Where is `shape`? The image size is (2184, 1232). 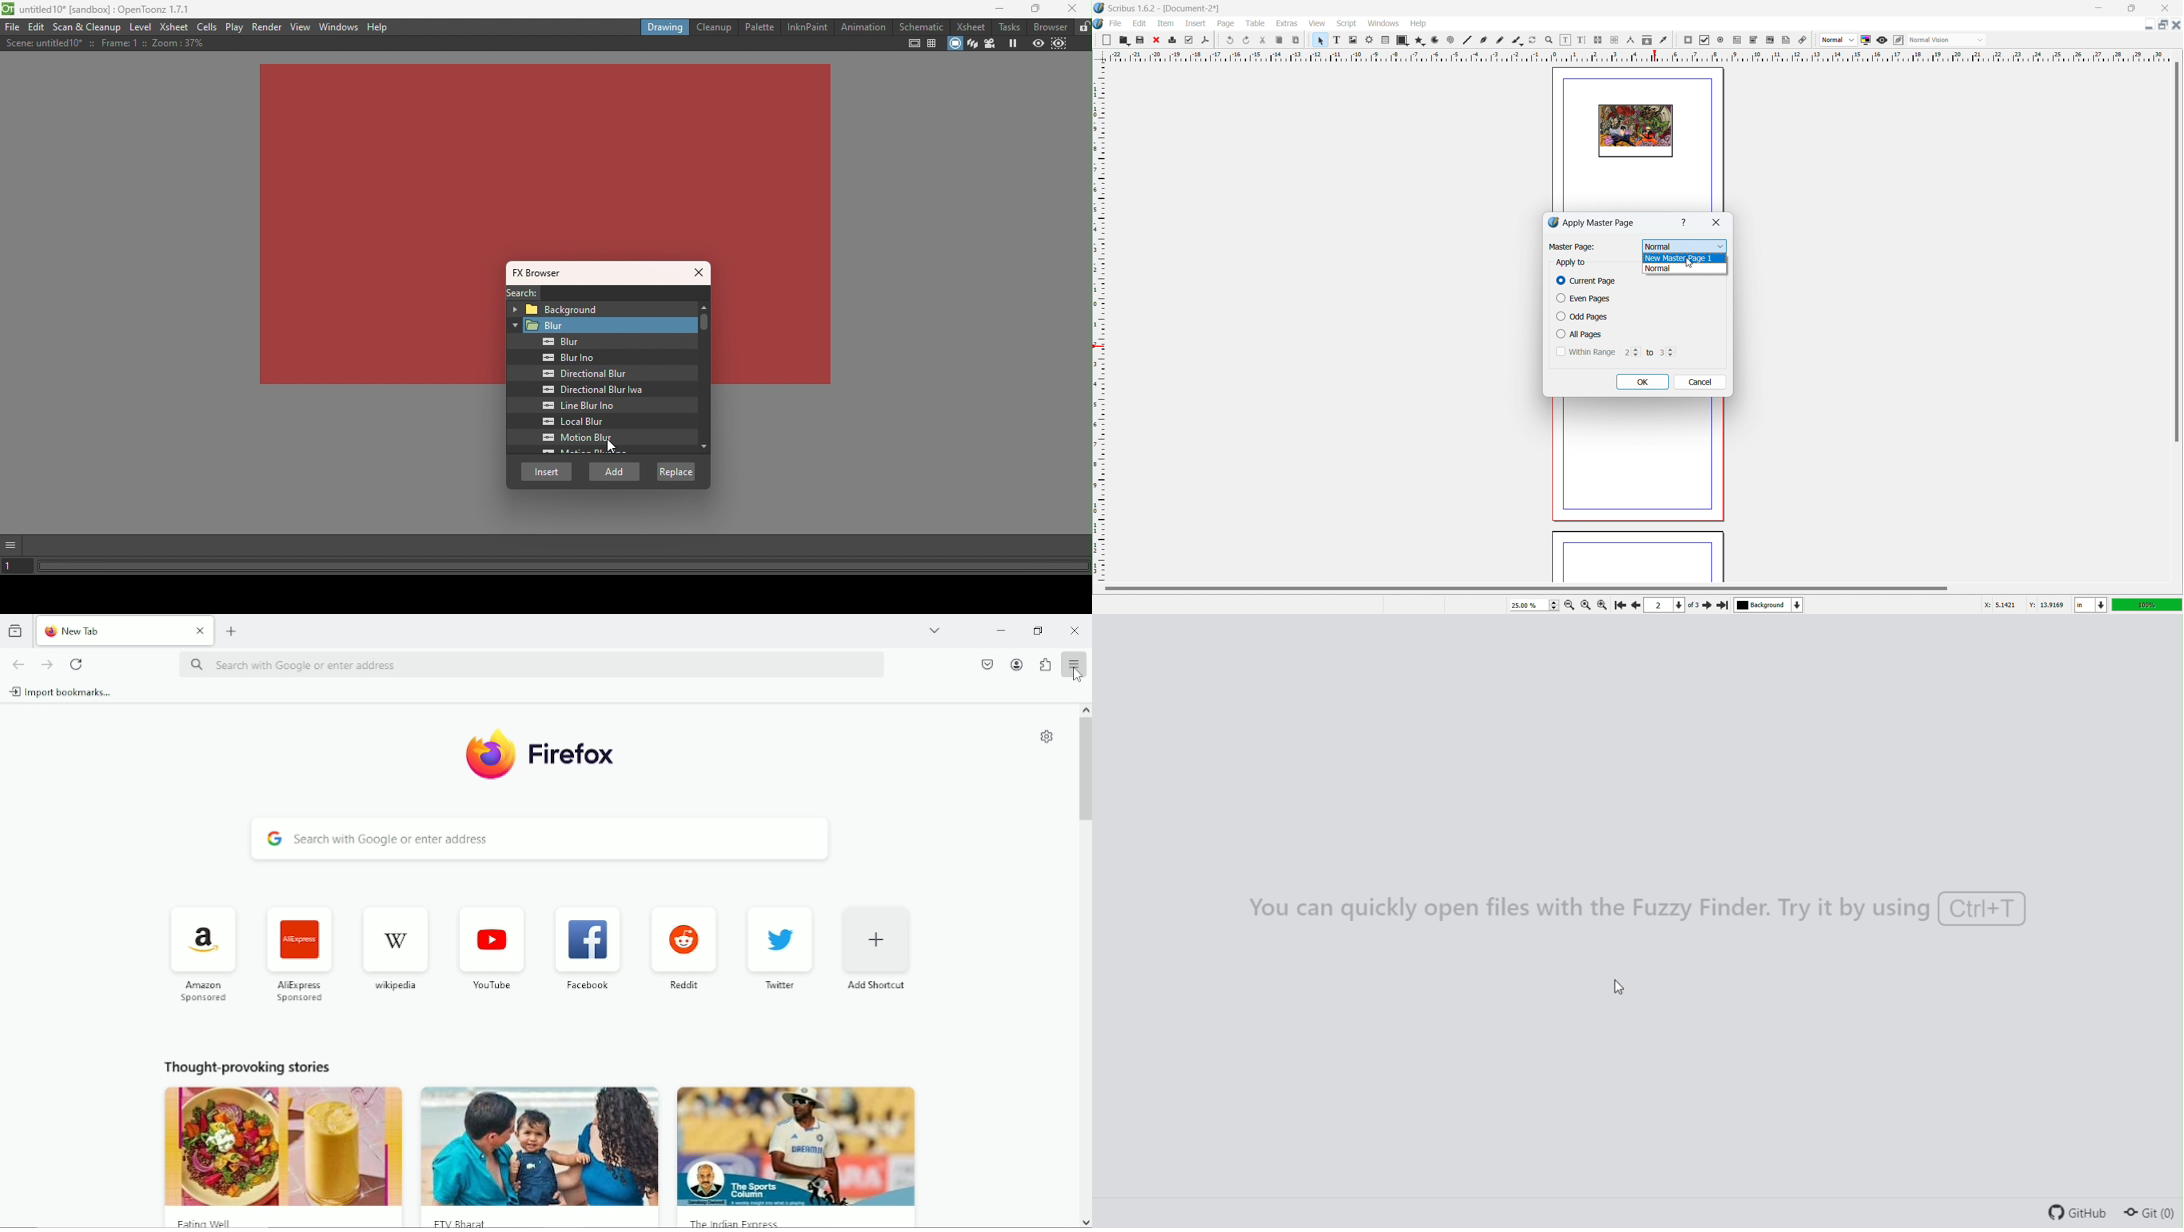 shape is located at coordinates (1403, 40).